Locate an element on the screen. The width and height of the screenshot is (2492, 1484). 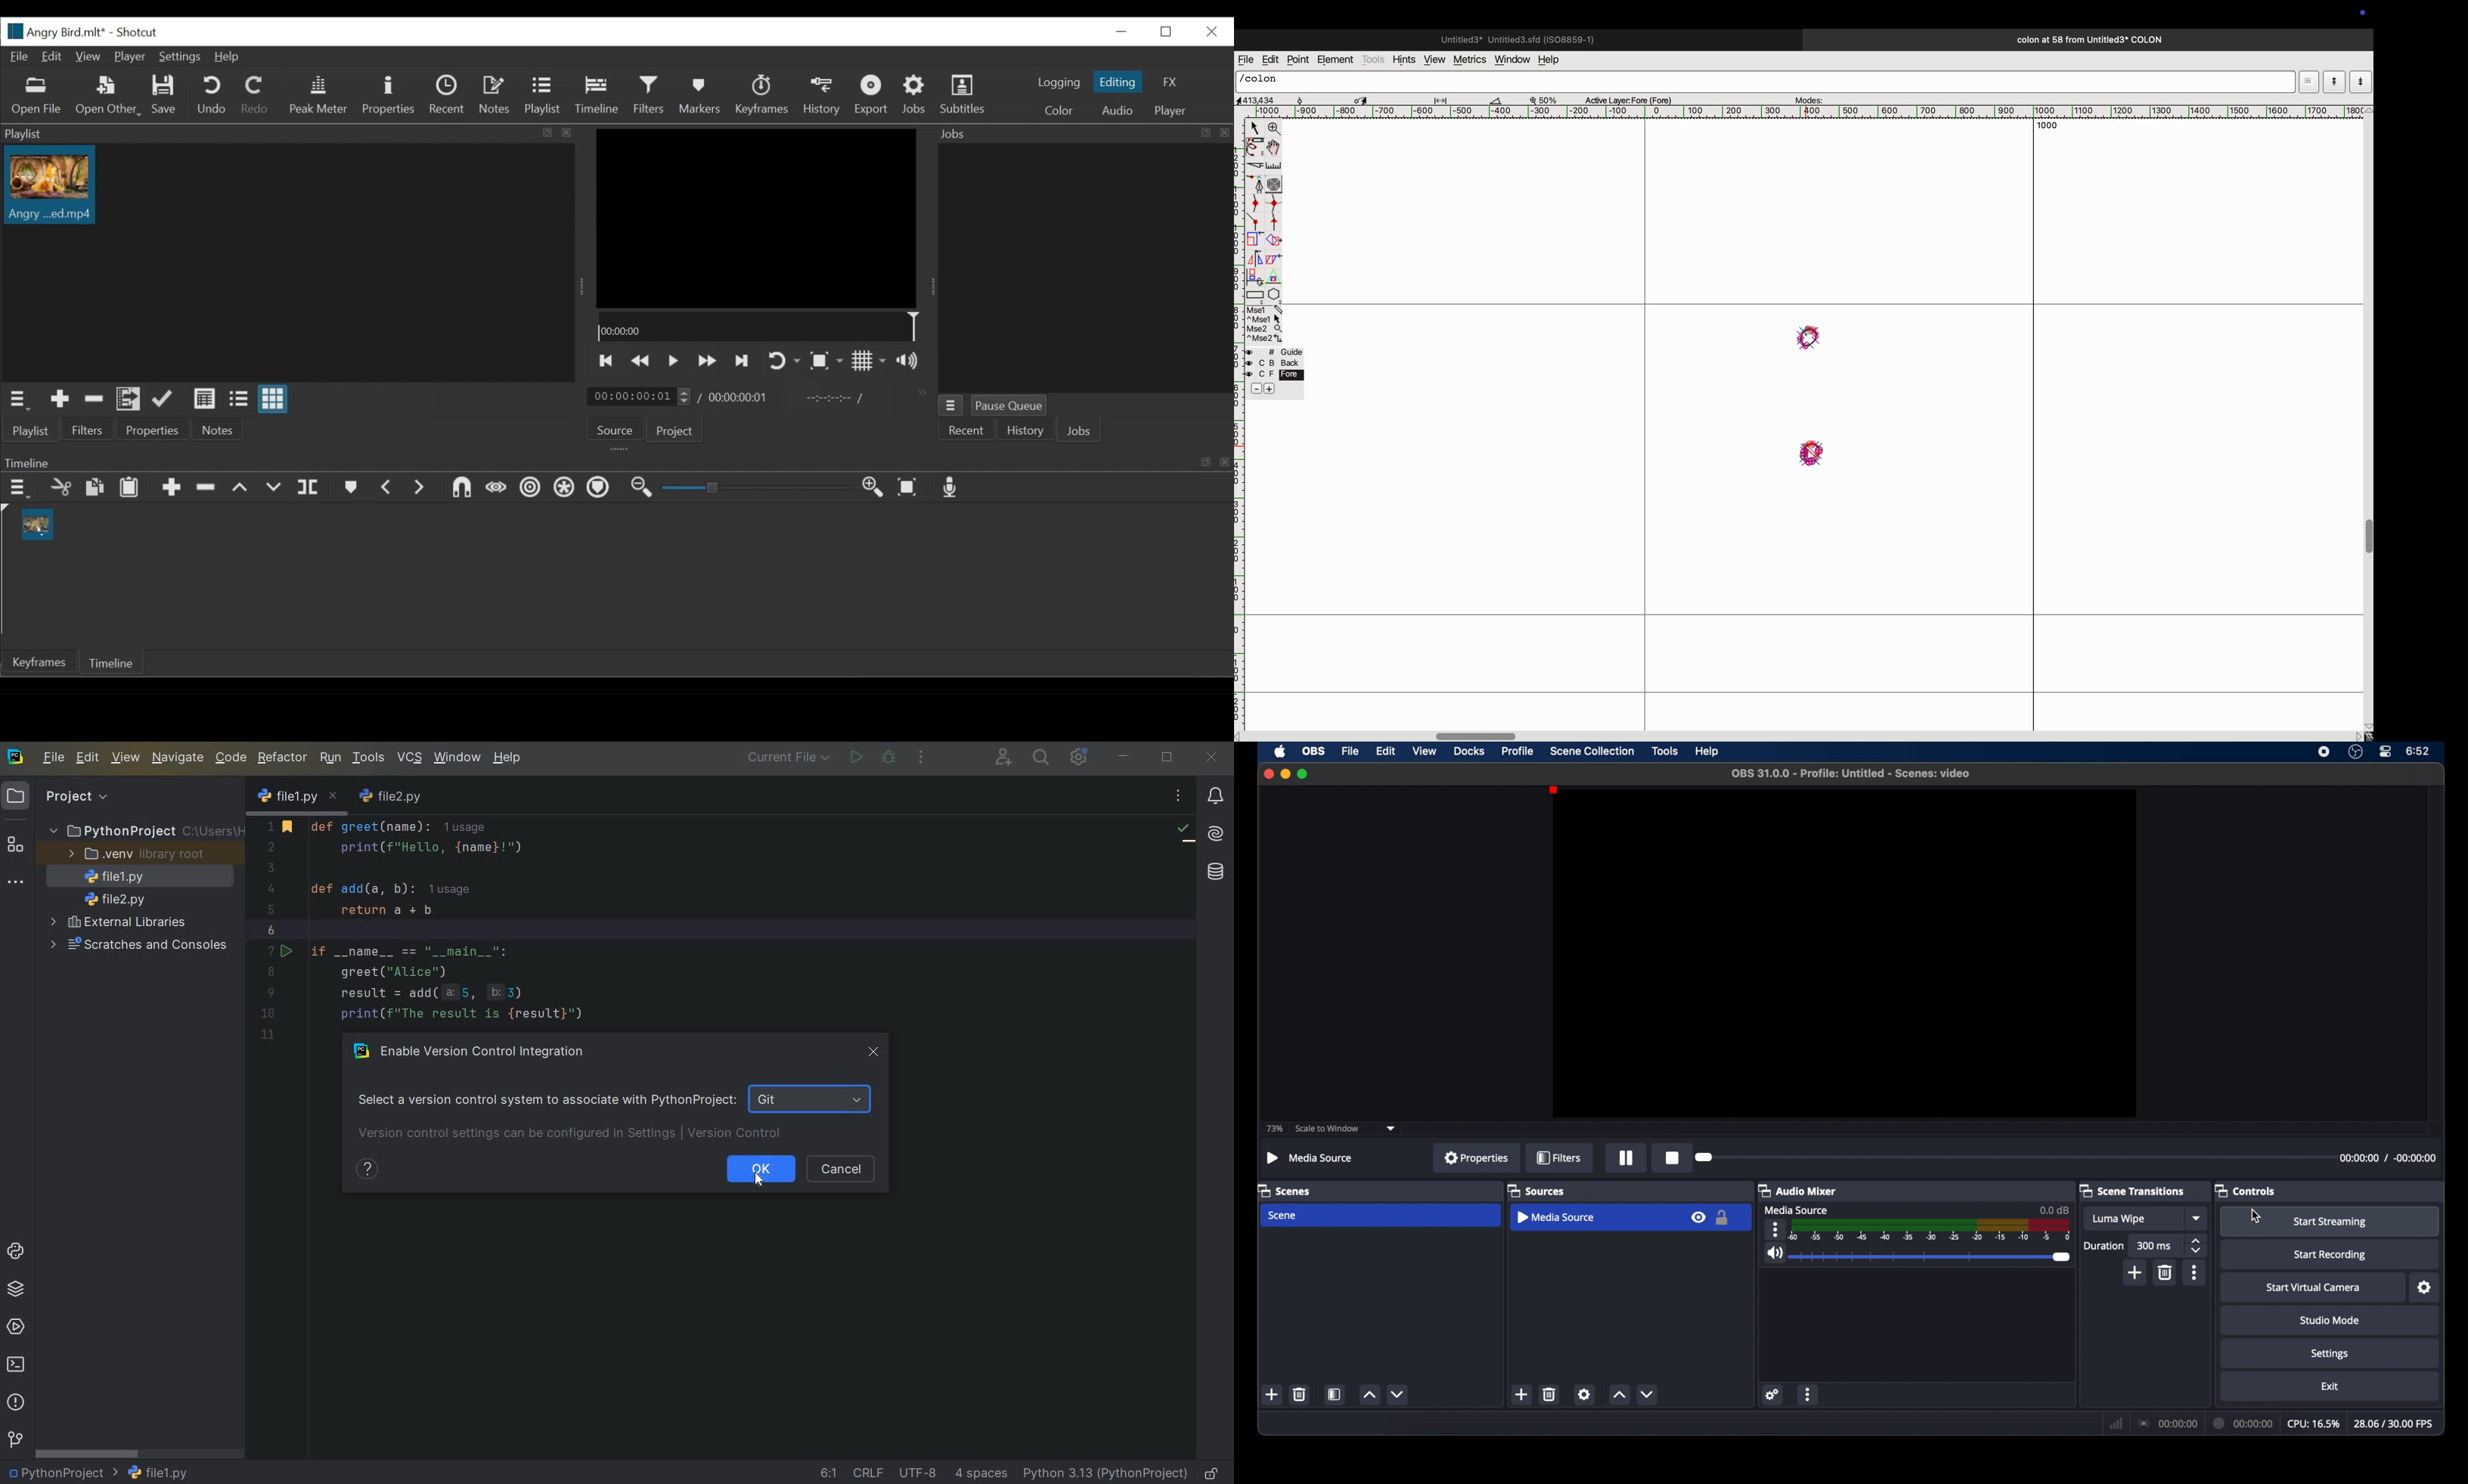
Edit is located at coordinates (53, 57).